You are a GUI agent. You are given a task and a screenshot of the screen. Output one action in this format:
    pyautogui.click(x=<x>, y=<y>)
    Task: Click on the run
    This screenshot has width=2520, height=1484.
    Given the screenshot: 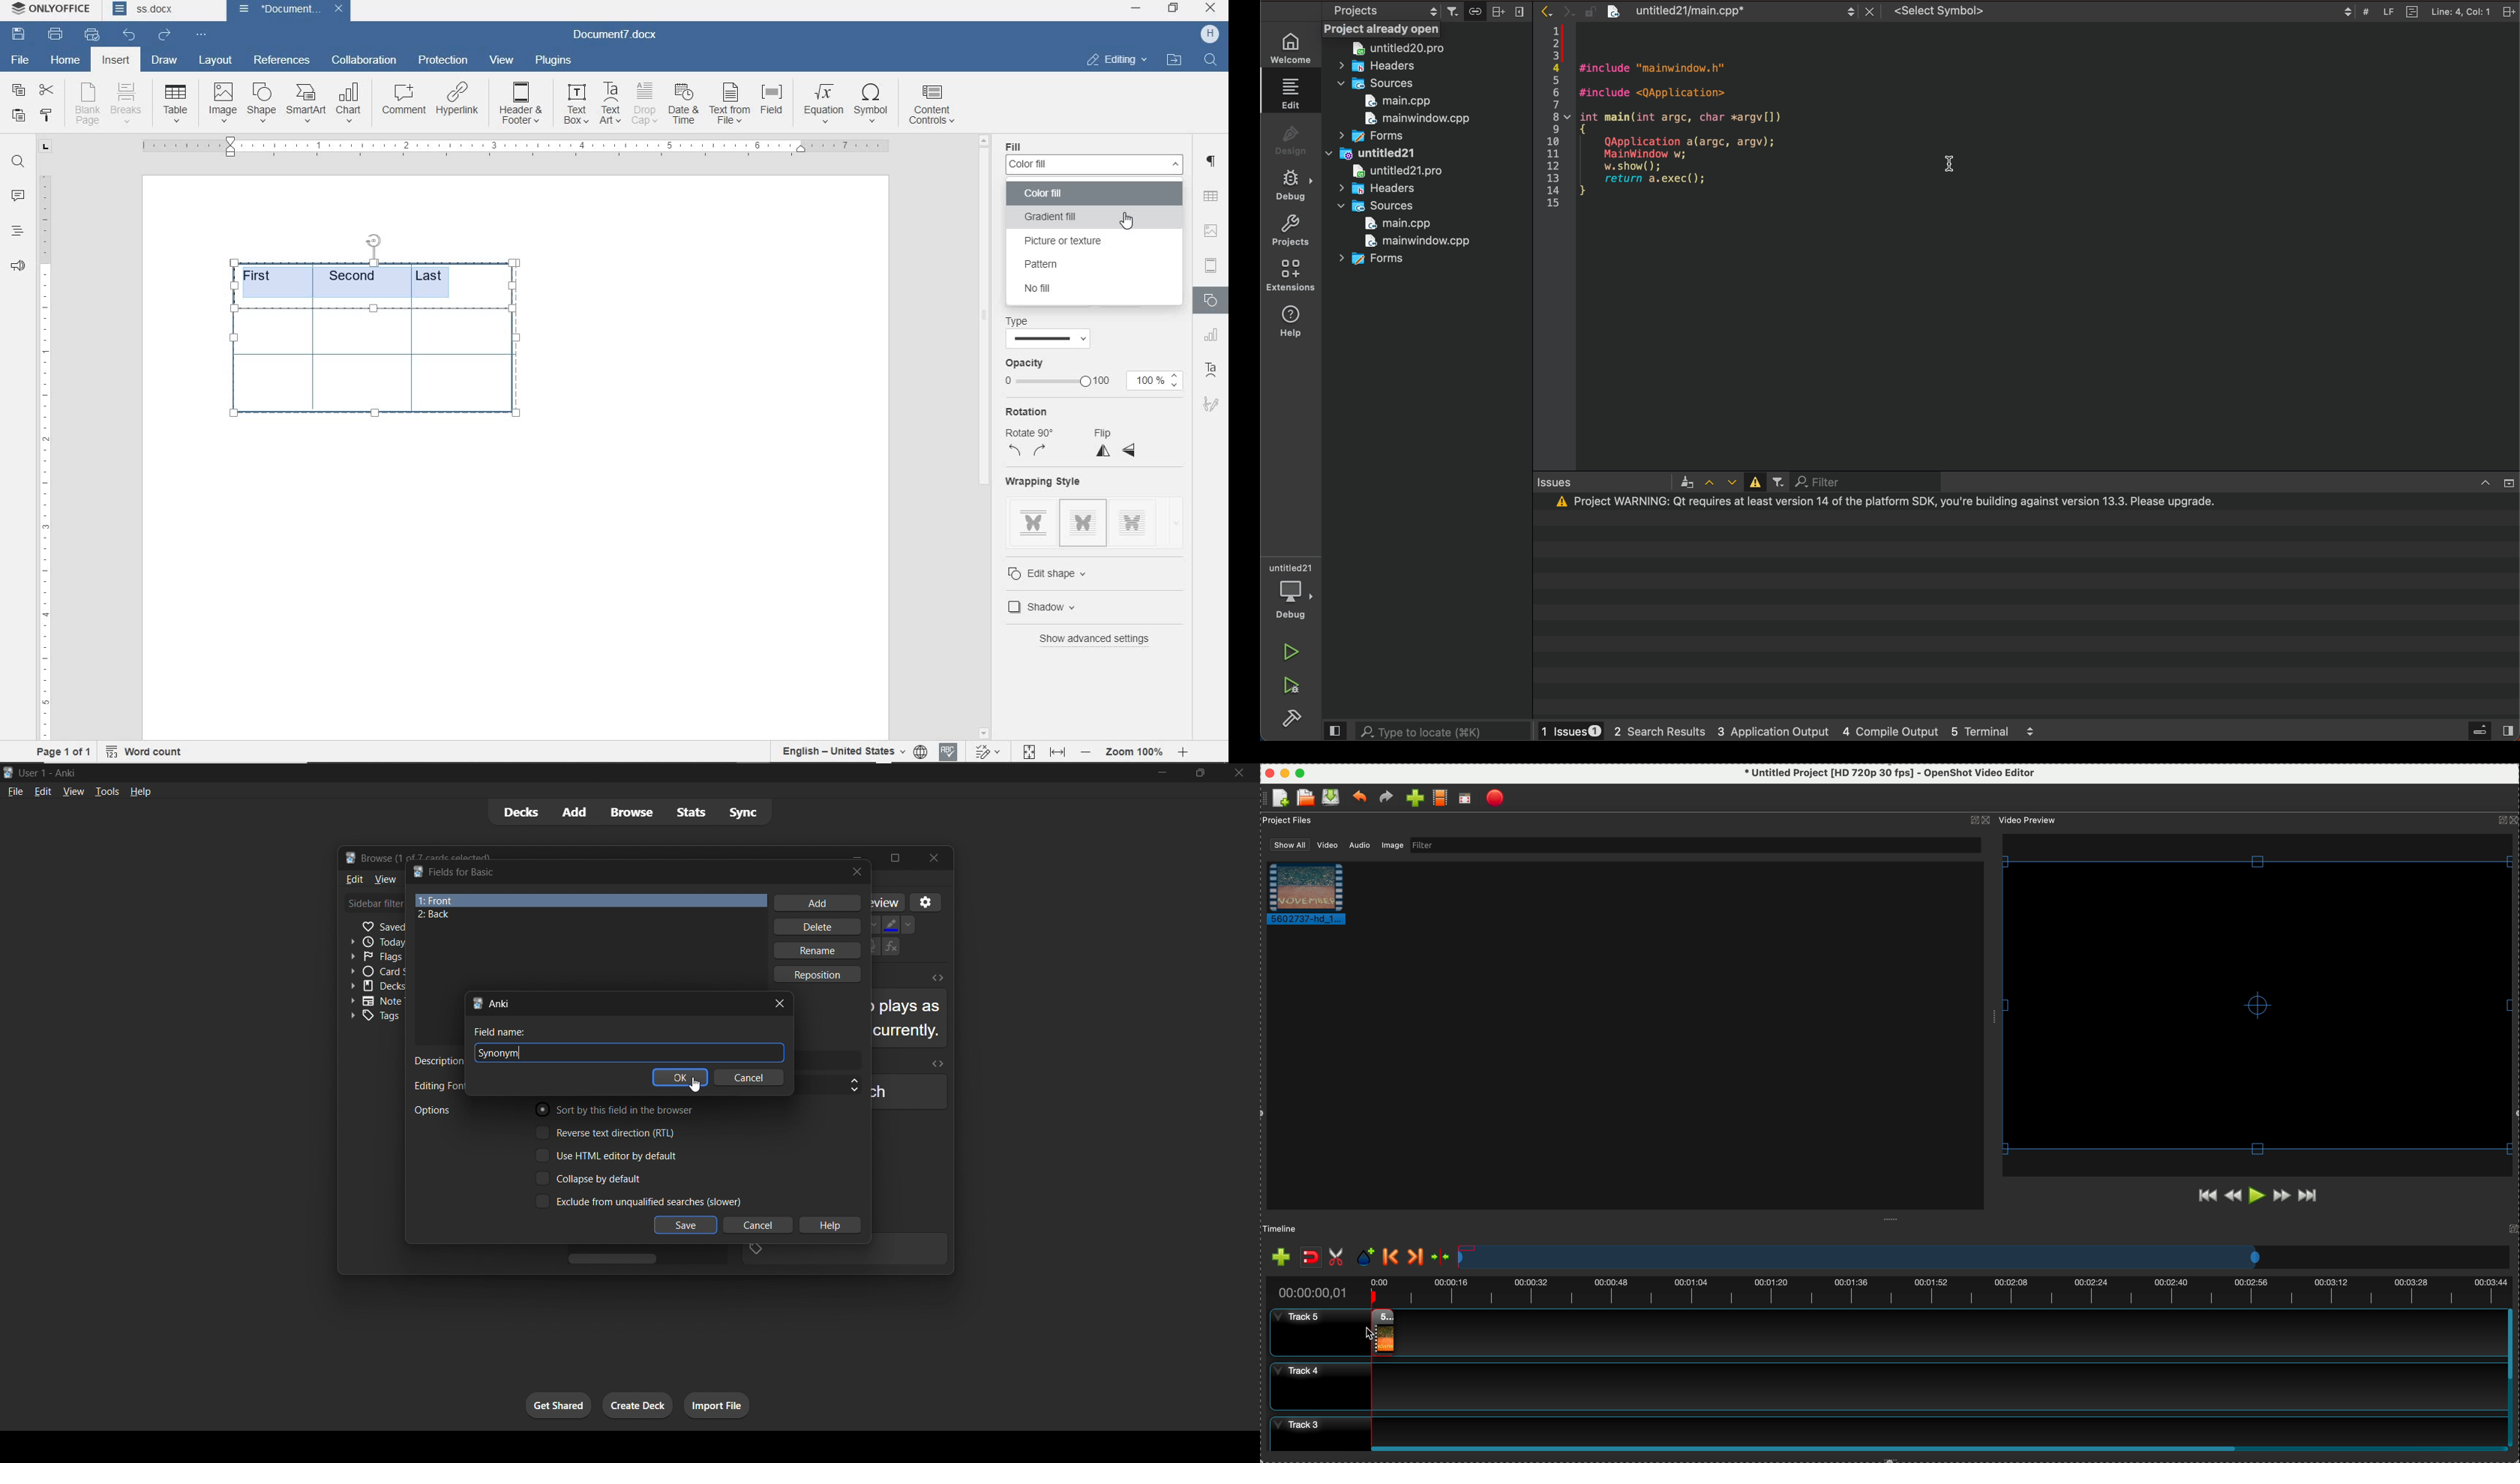 What is the action you would take?
    pyautogui.click(x=1292, y=652)
    